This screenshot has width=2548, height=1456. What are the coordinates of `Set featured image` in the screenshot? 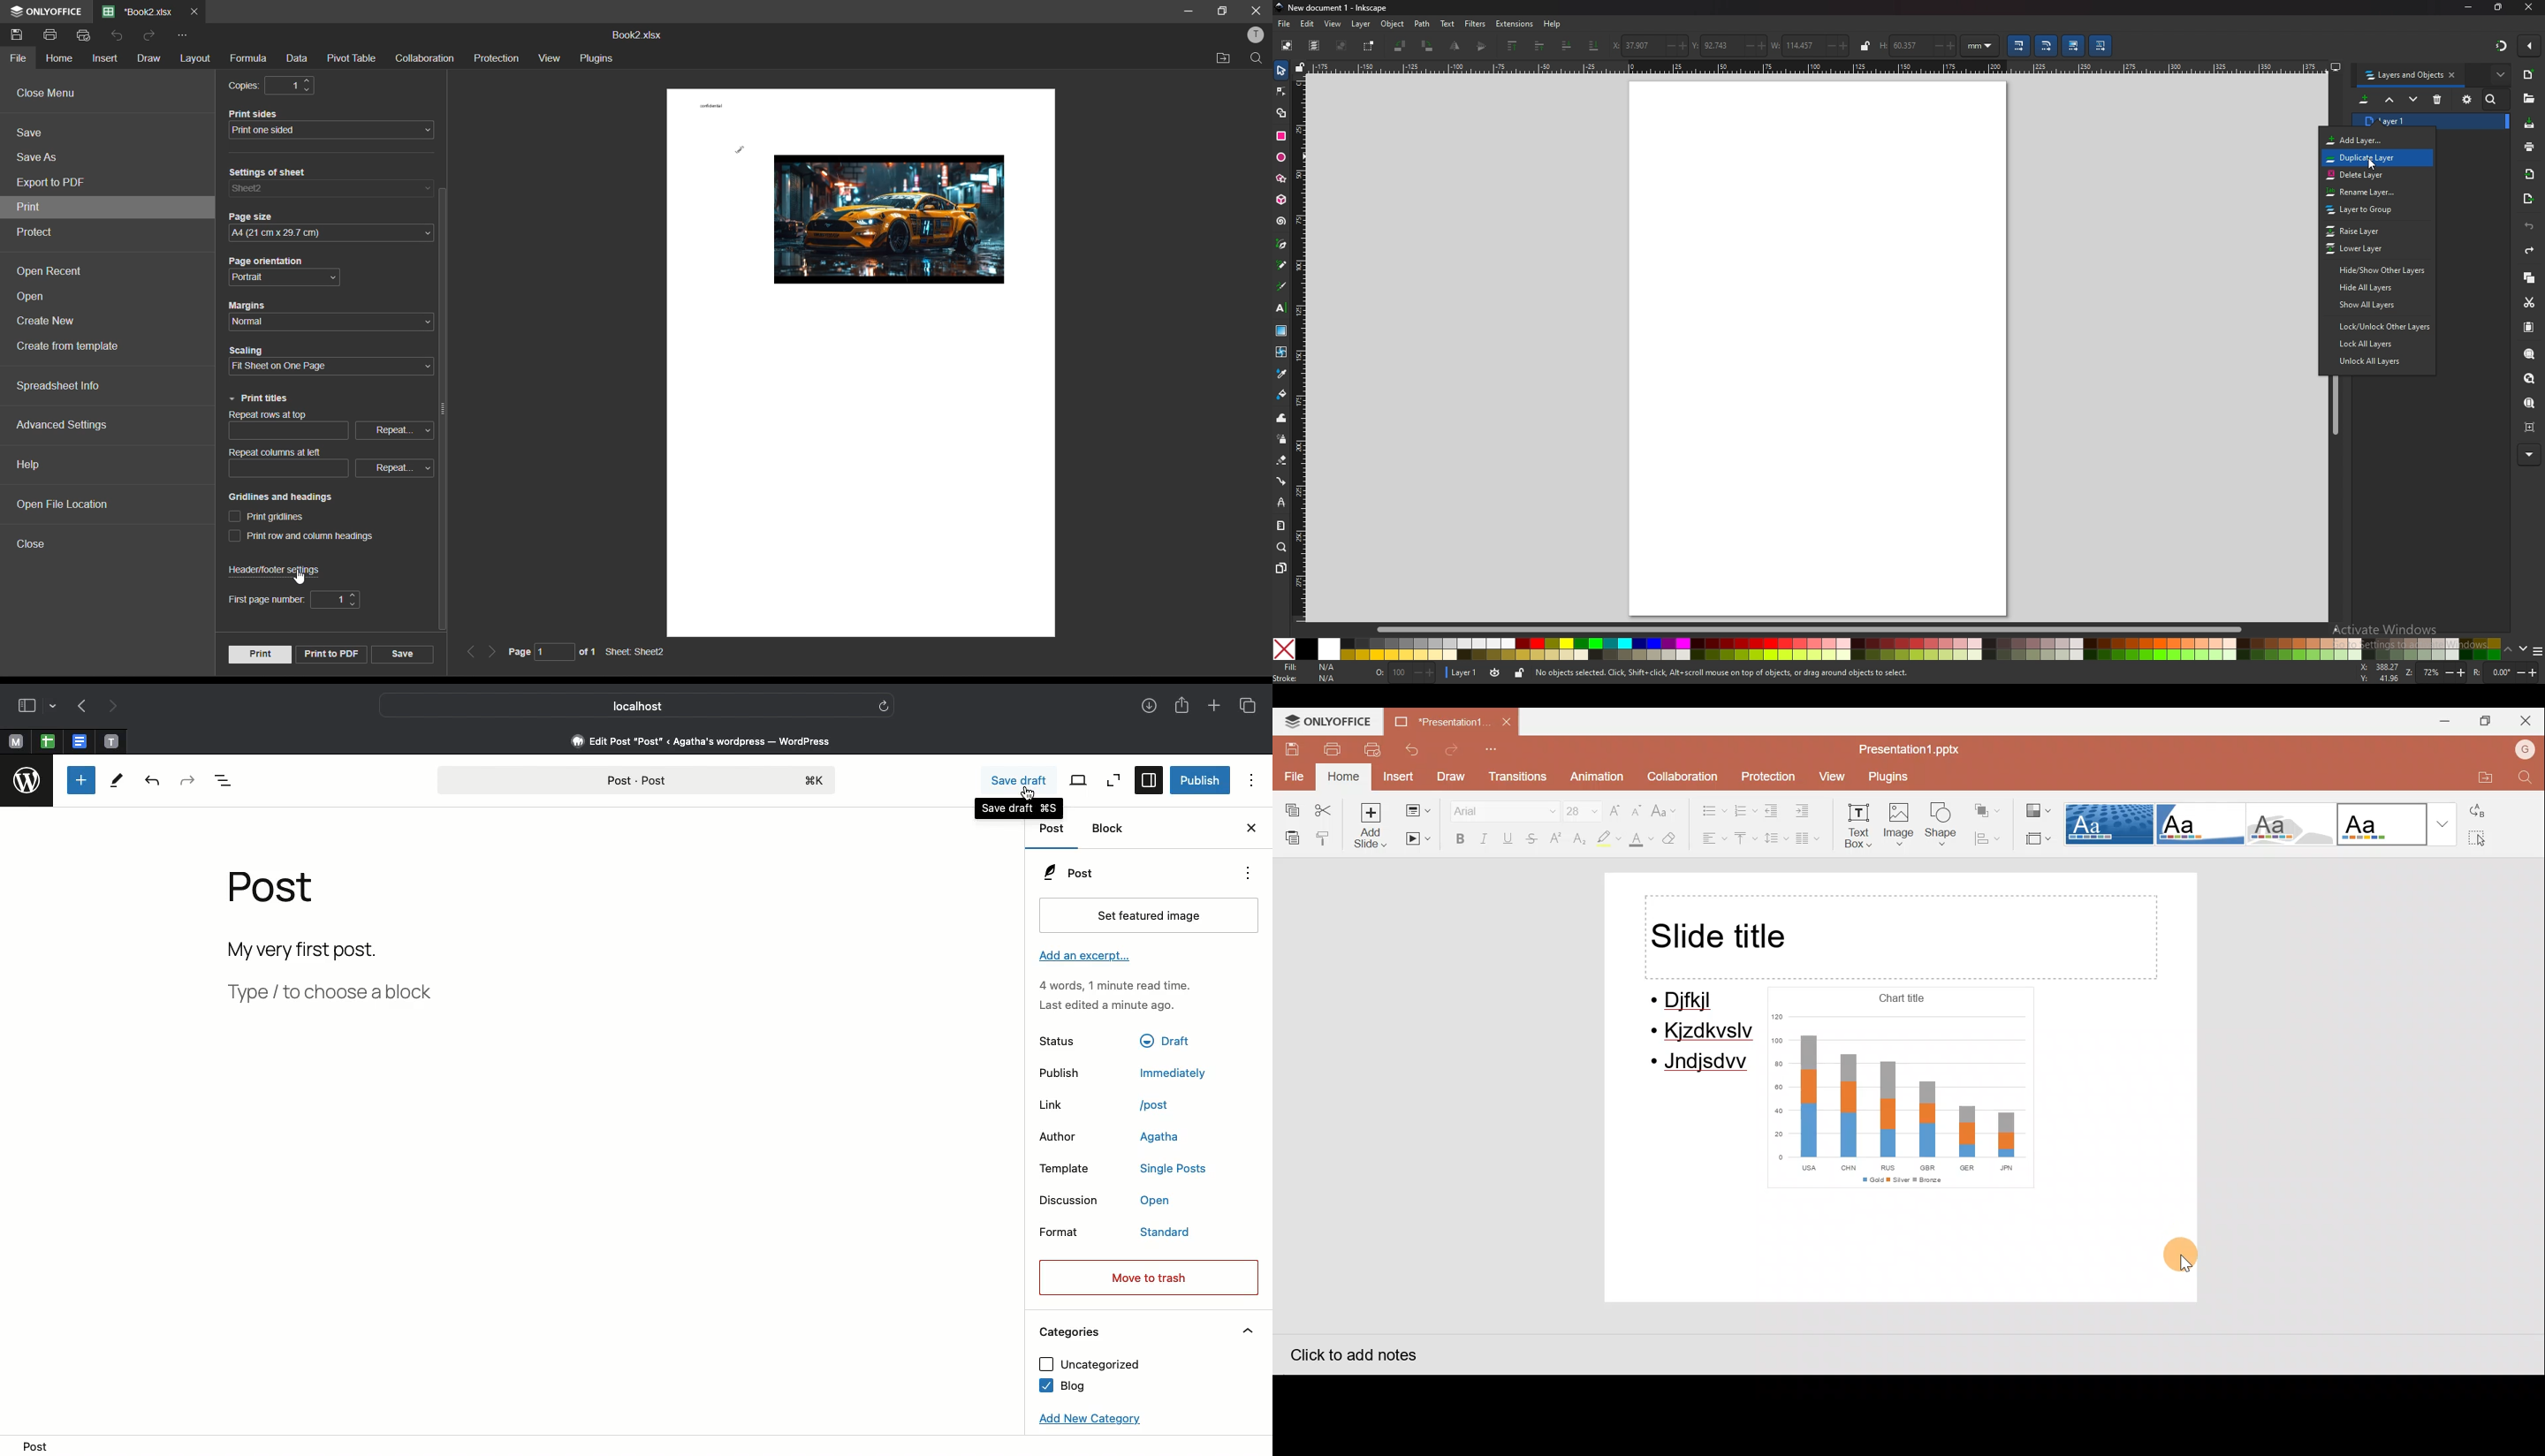 It's located at (1144, 916).